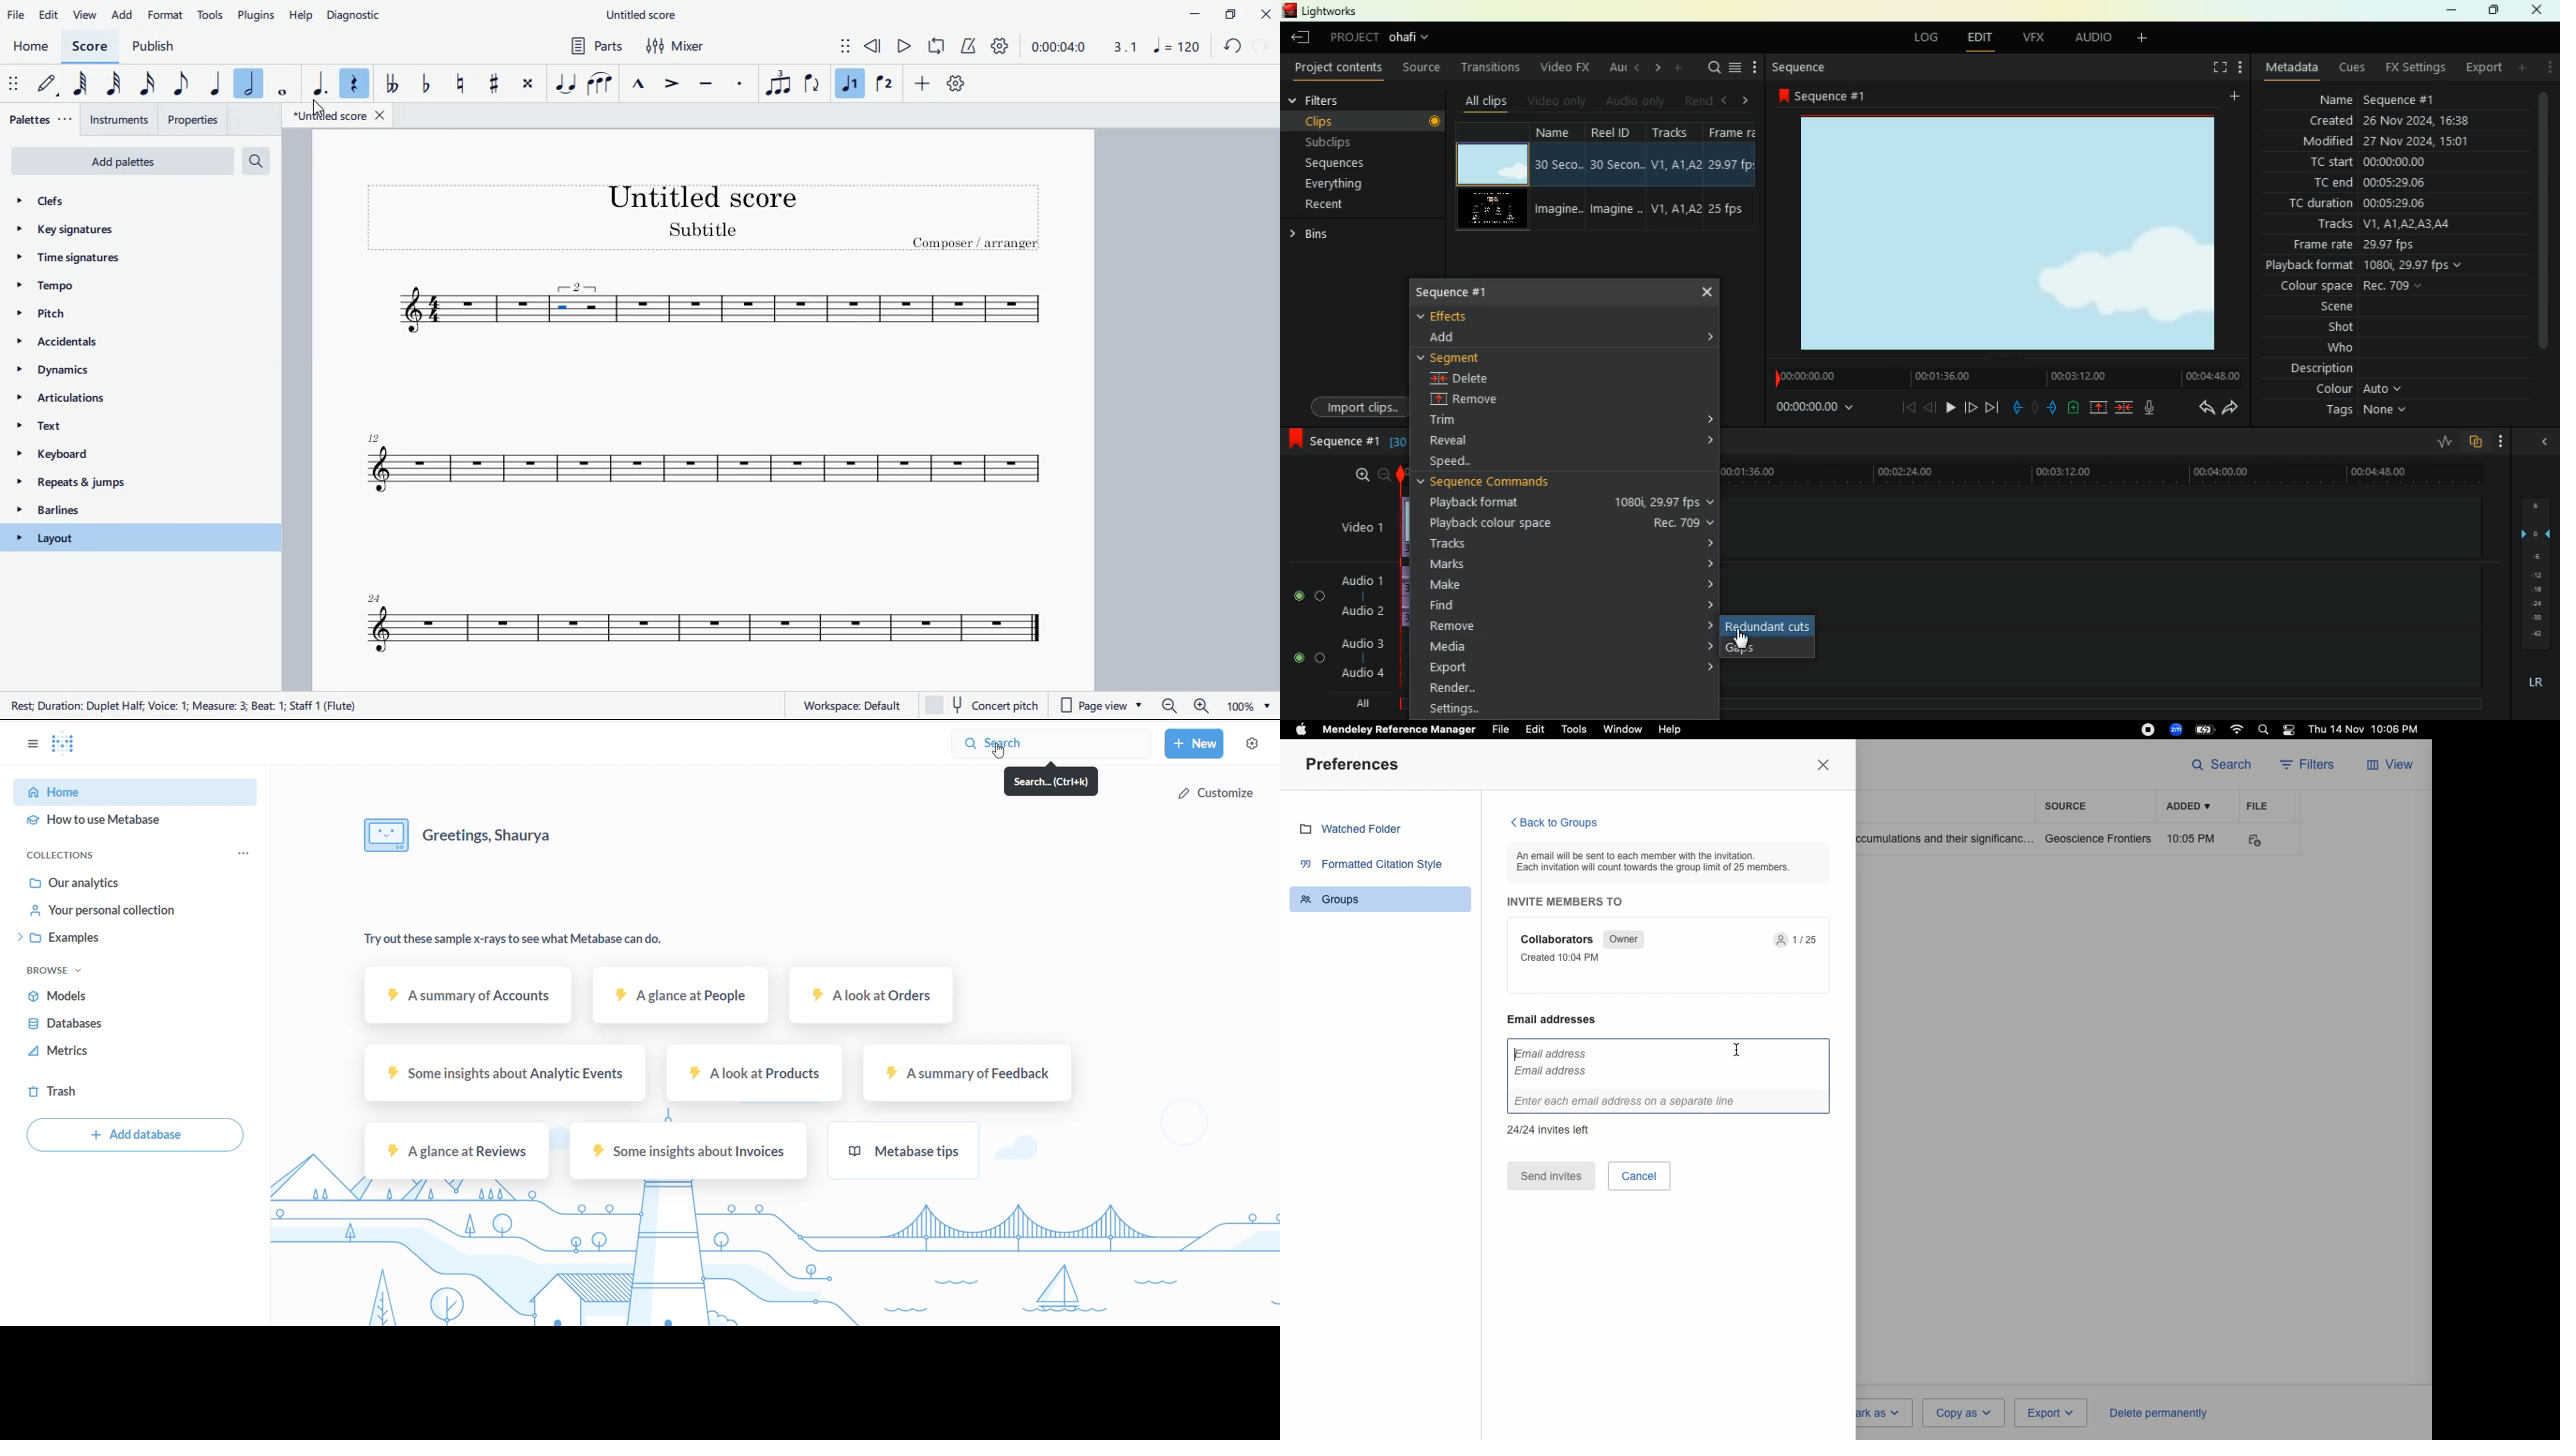  I want to click on Formatted citation style, so click(1376, 866).